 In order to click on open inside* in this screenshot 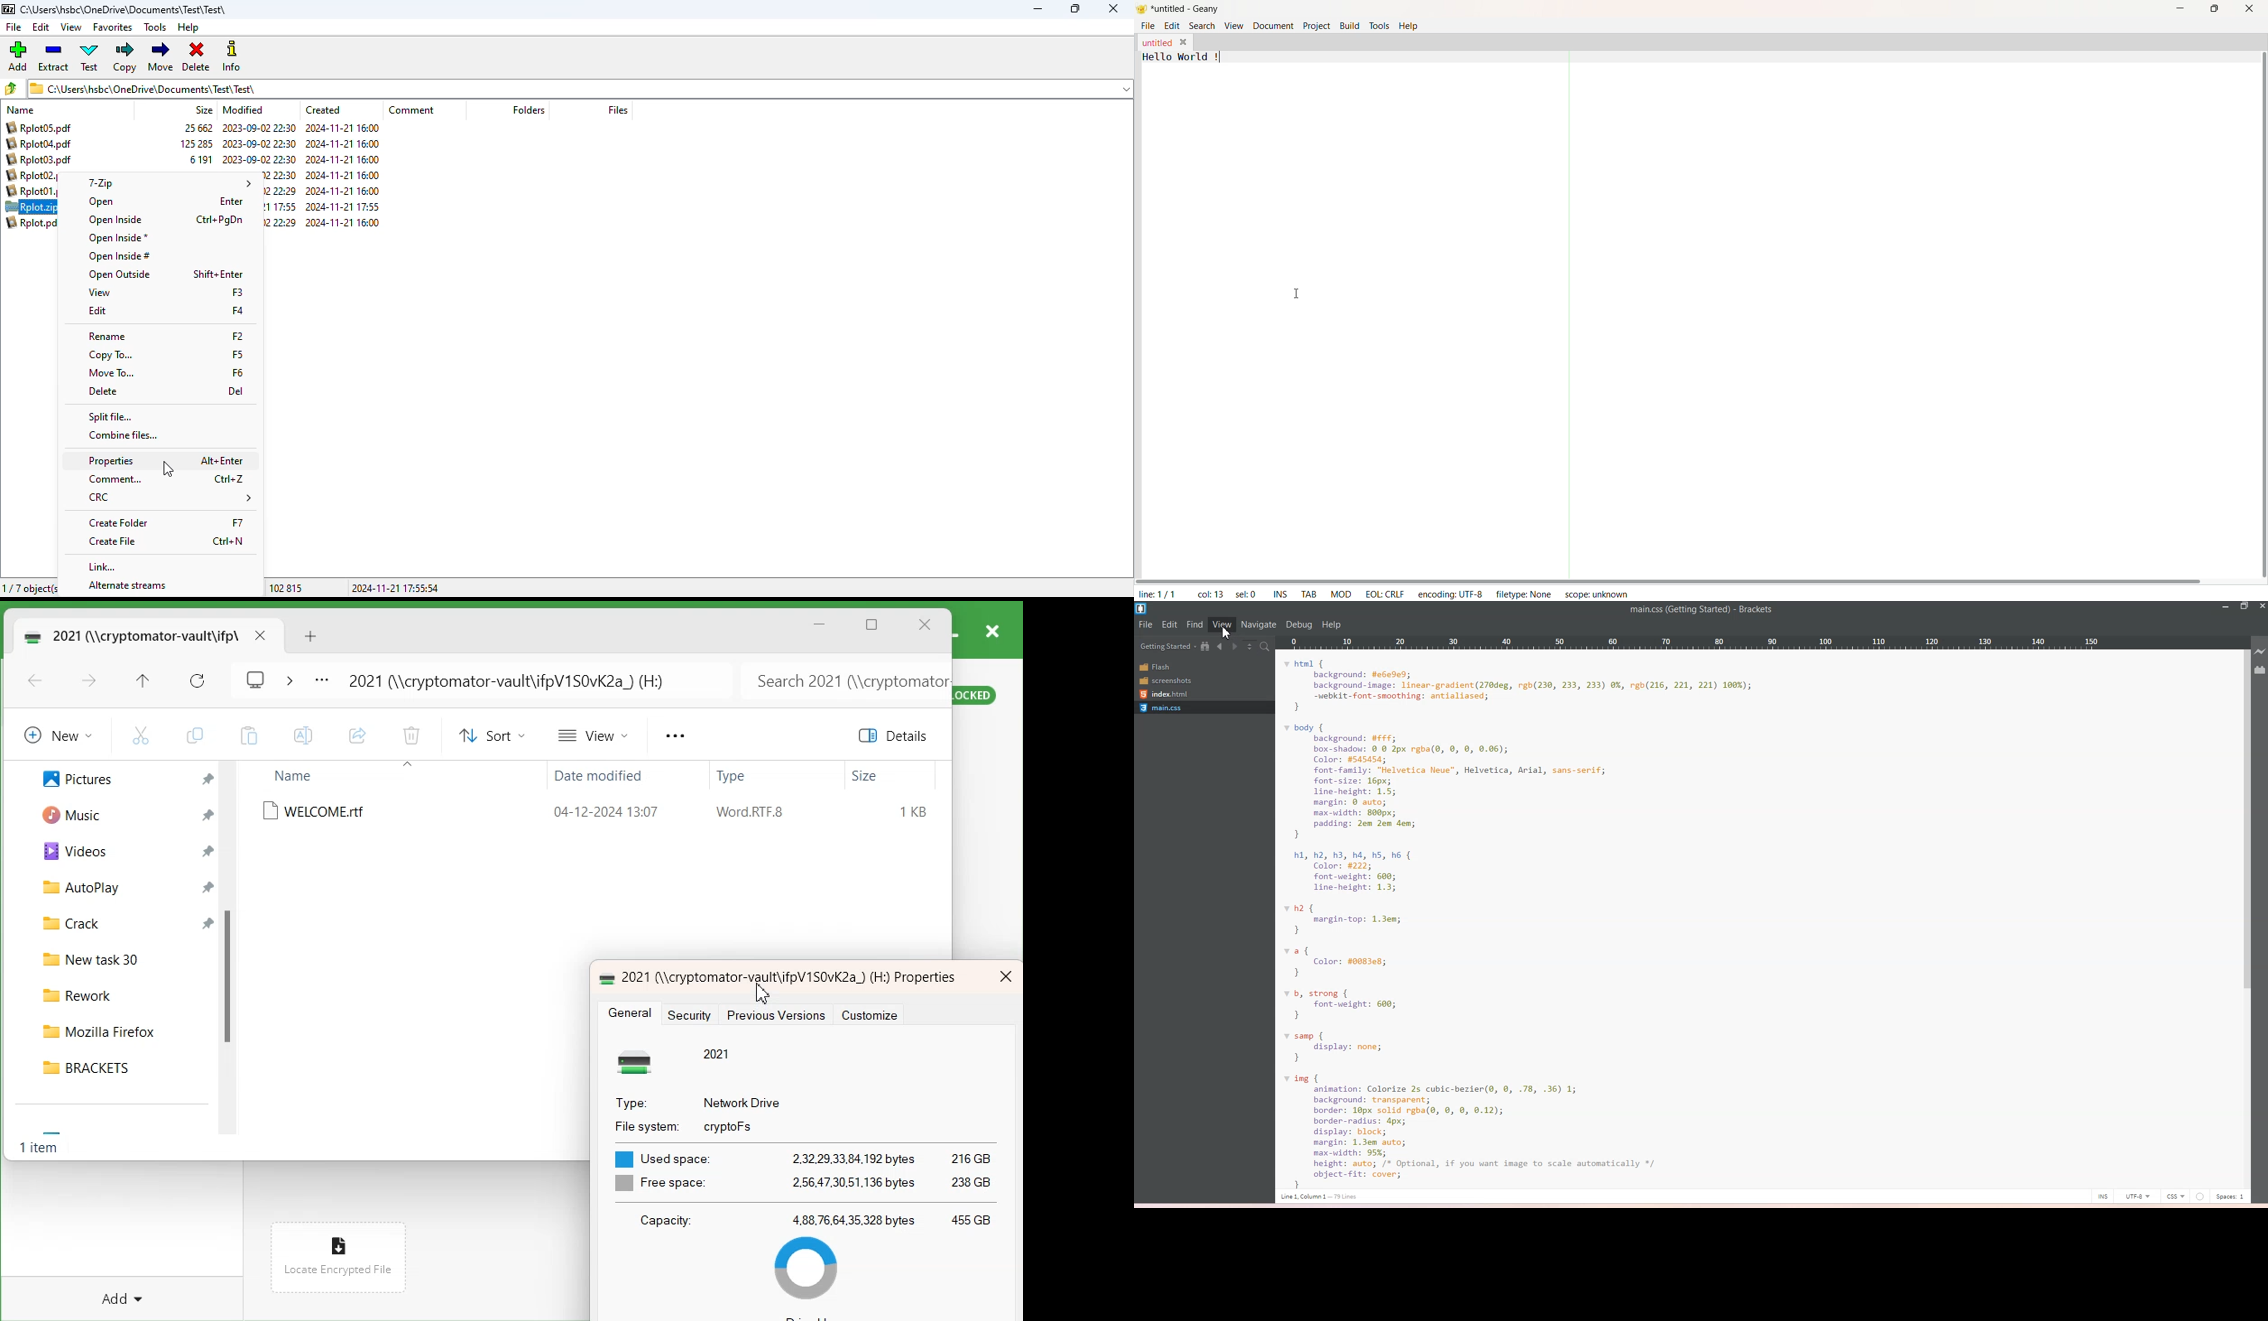, I will do `click(119, 238)`.